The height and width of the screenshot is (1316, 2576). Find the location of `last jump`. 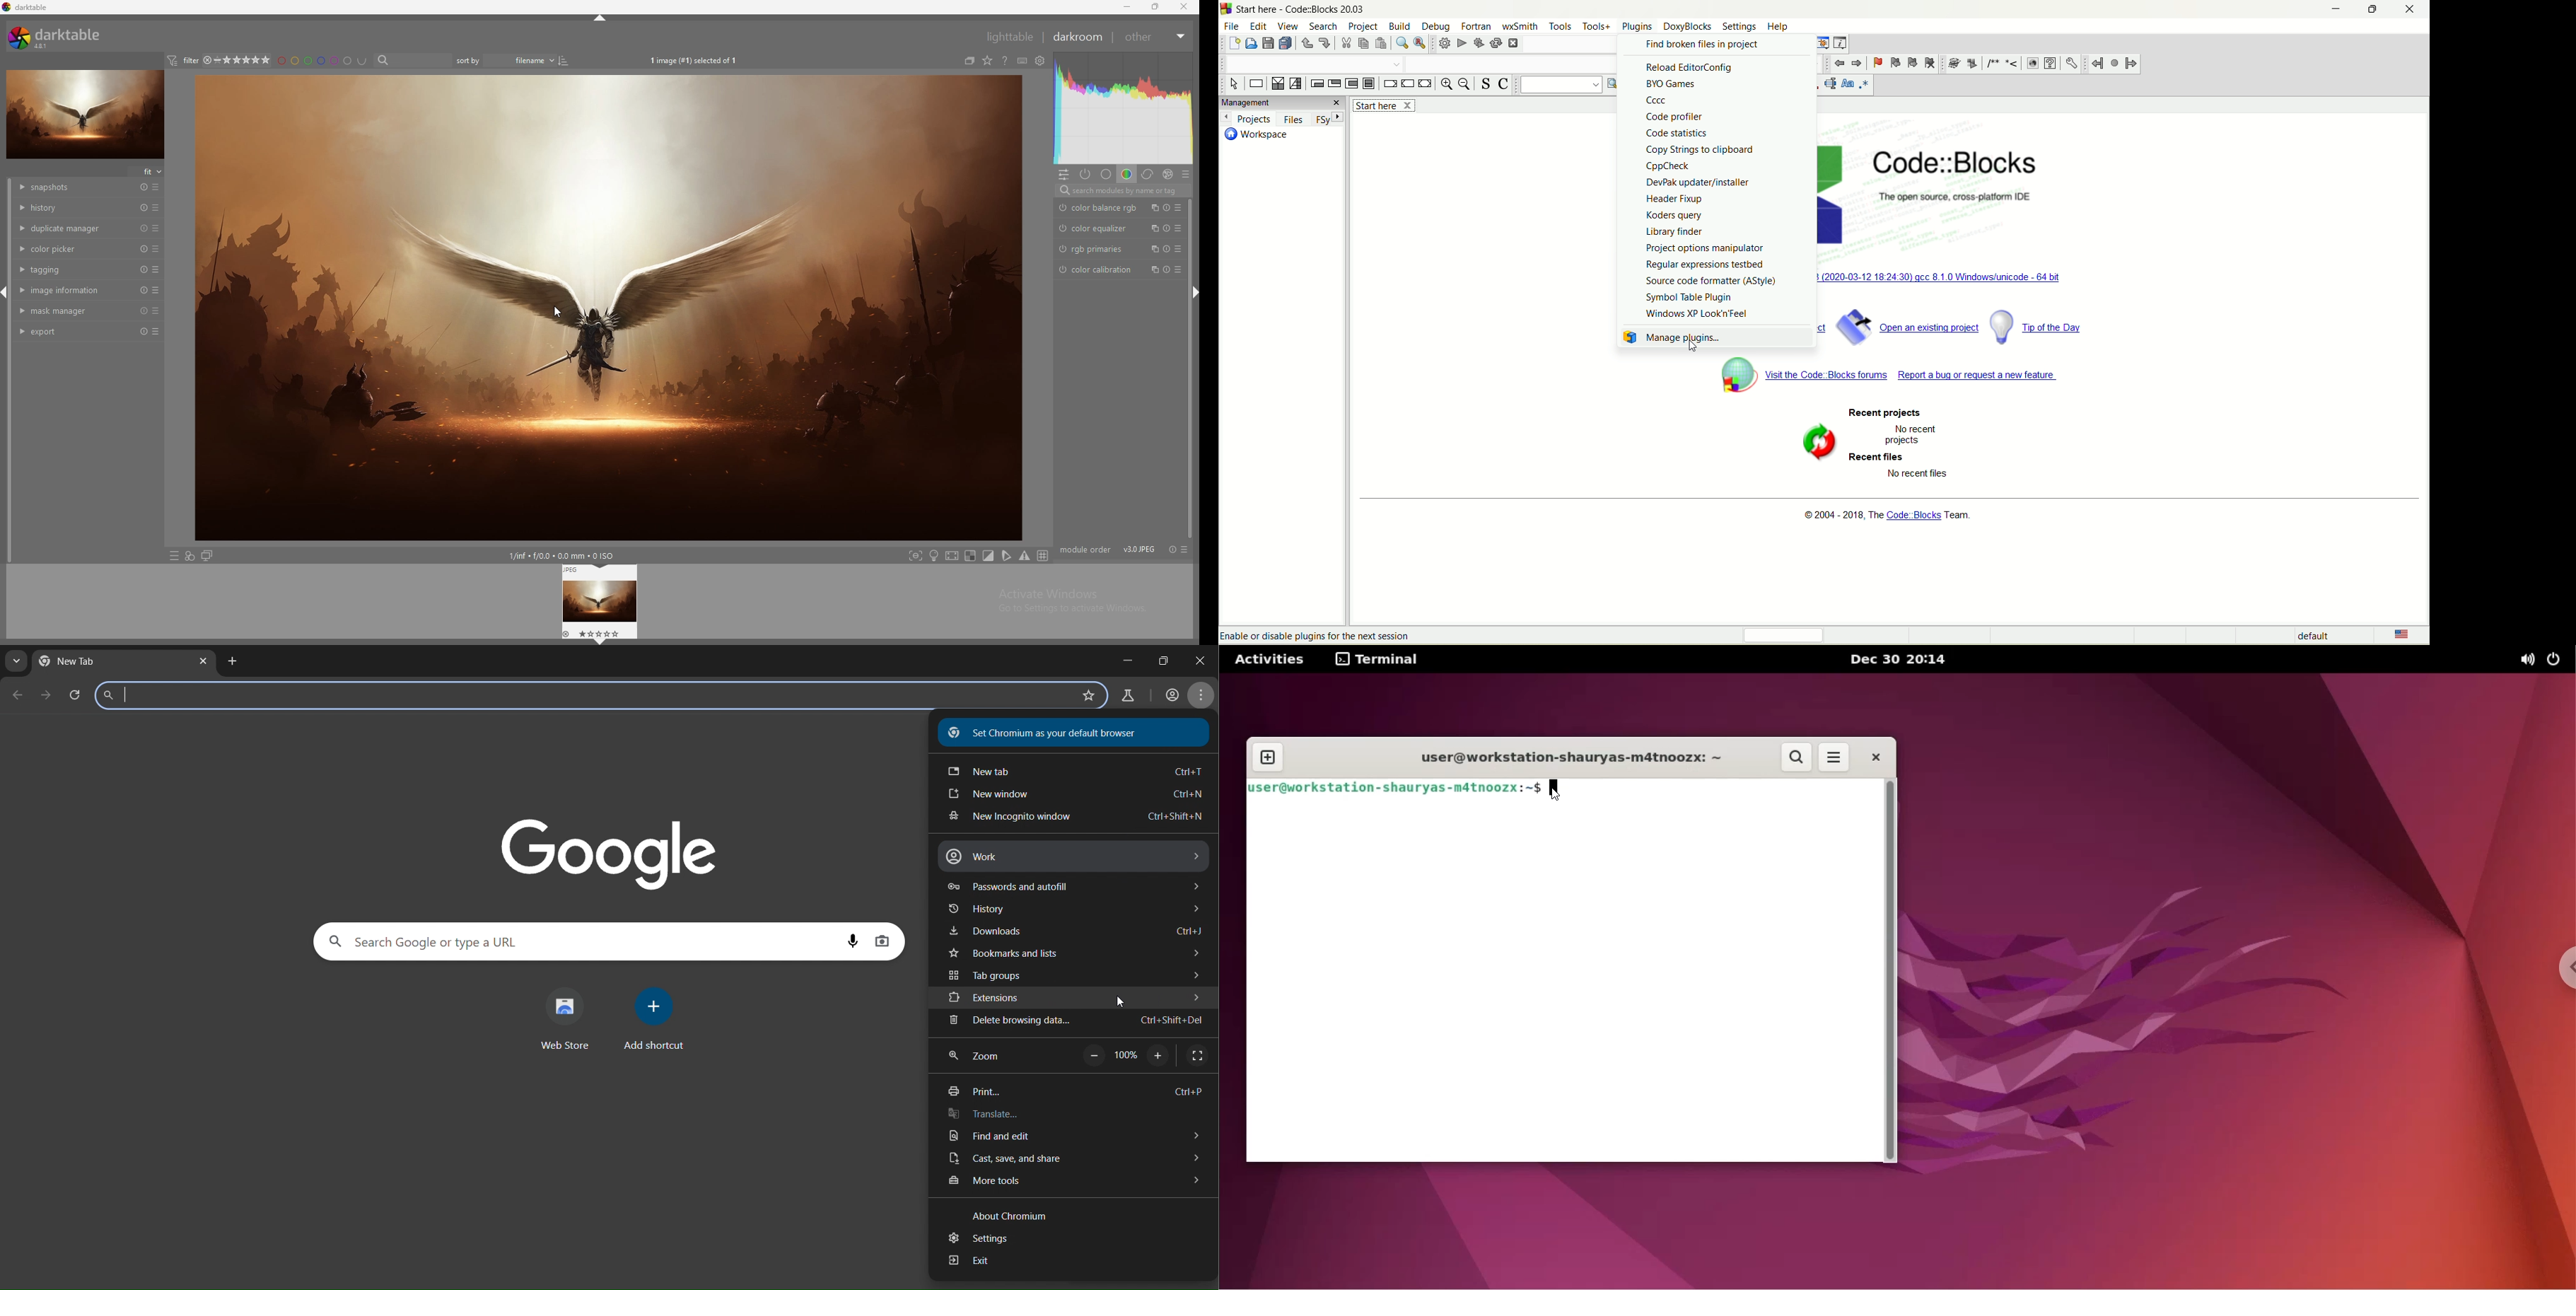

last jump is located at coordinates (2114, 62).